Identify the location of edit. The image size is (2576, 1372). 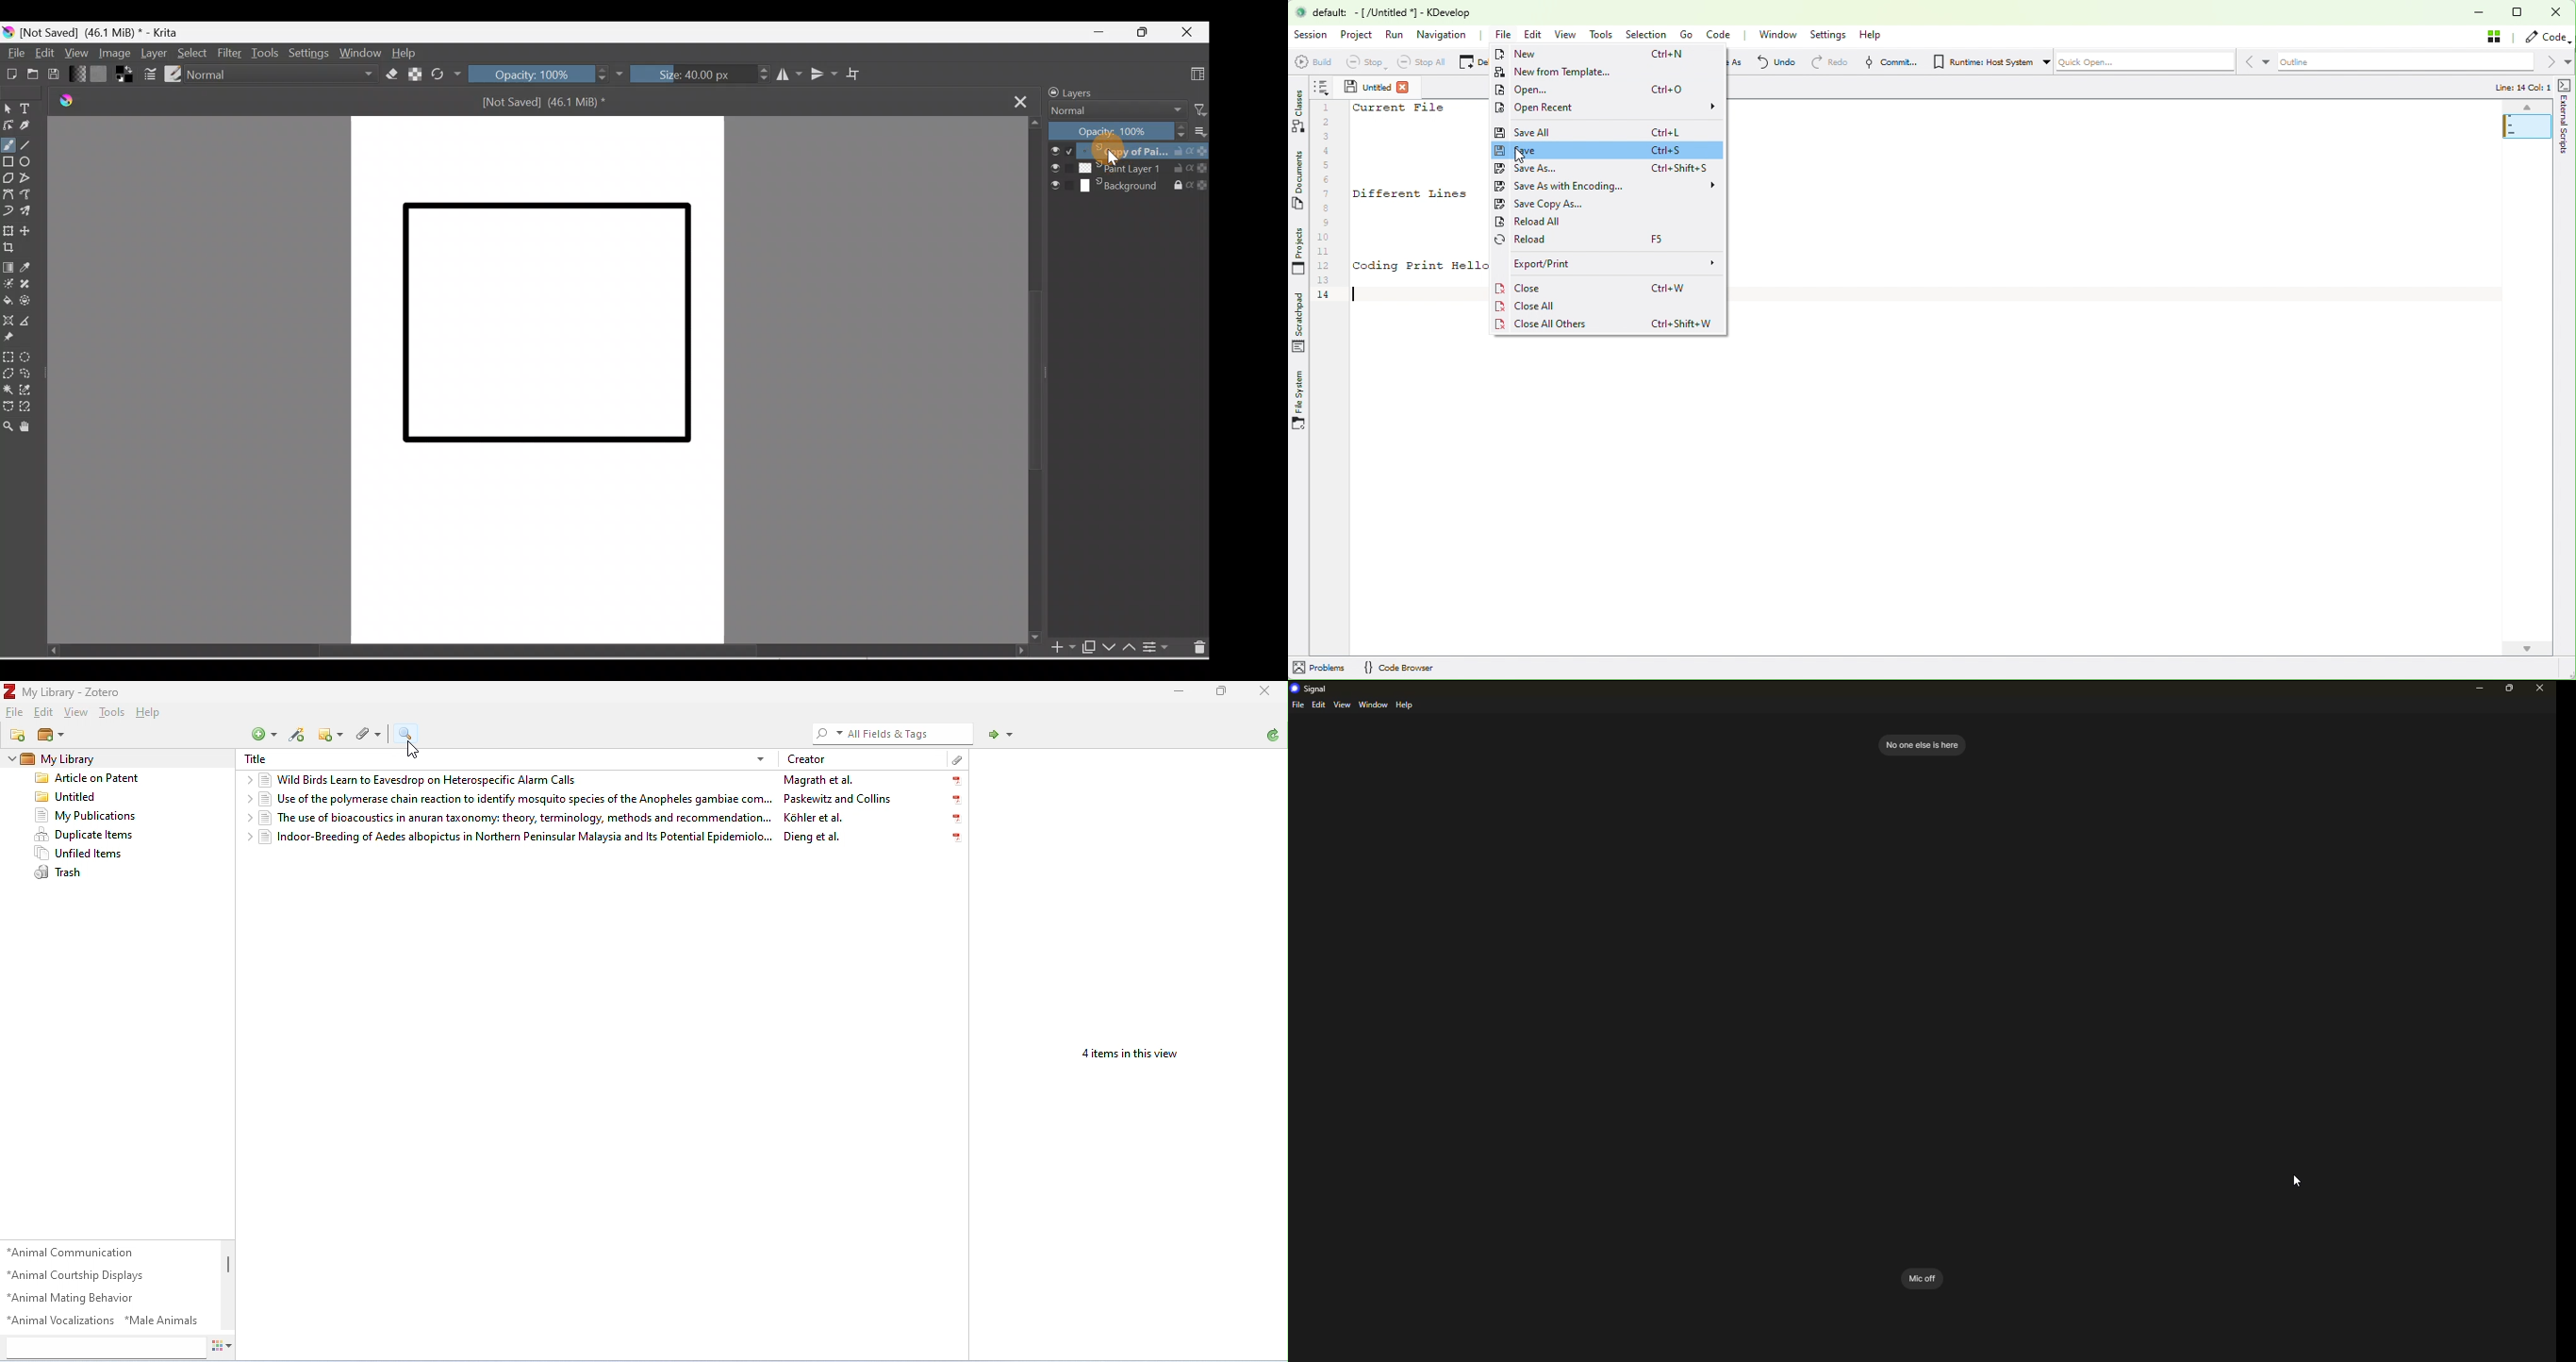
(1318, 705).